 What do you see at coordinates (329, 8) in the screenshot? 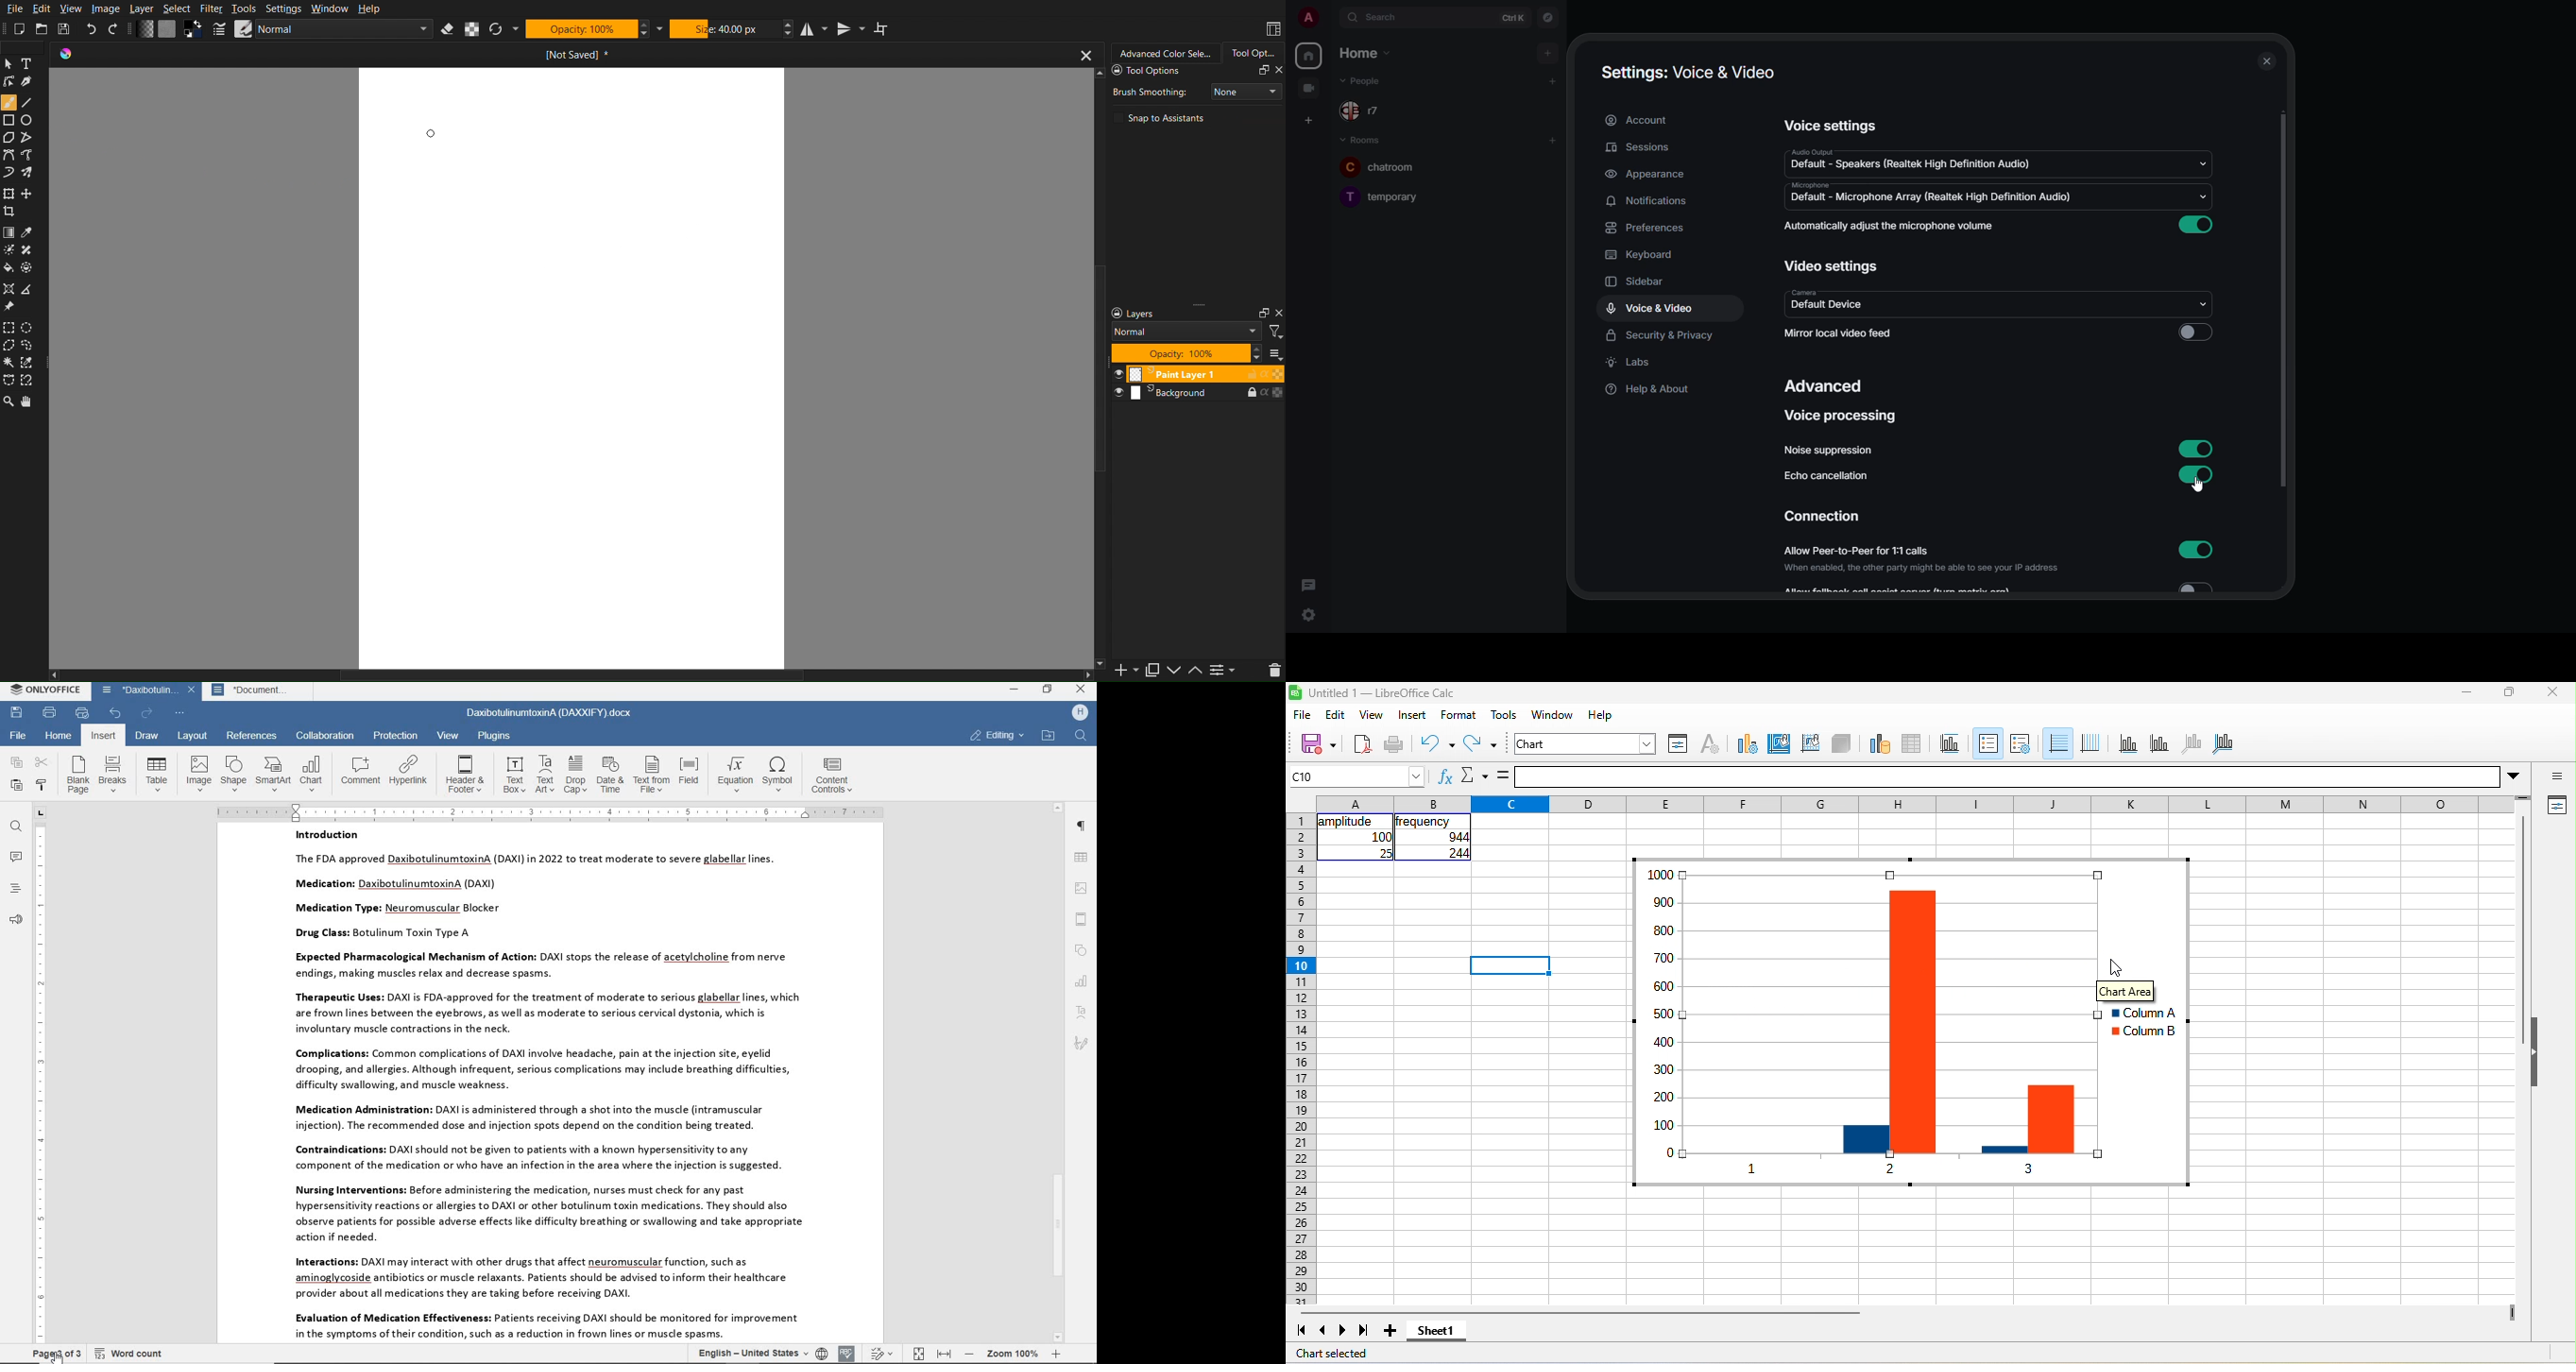
I see `Window` at bounding box center [329, 8].